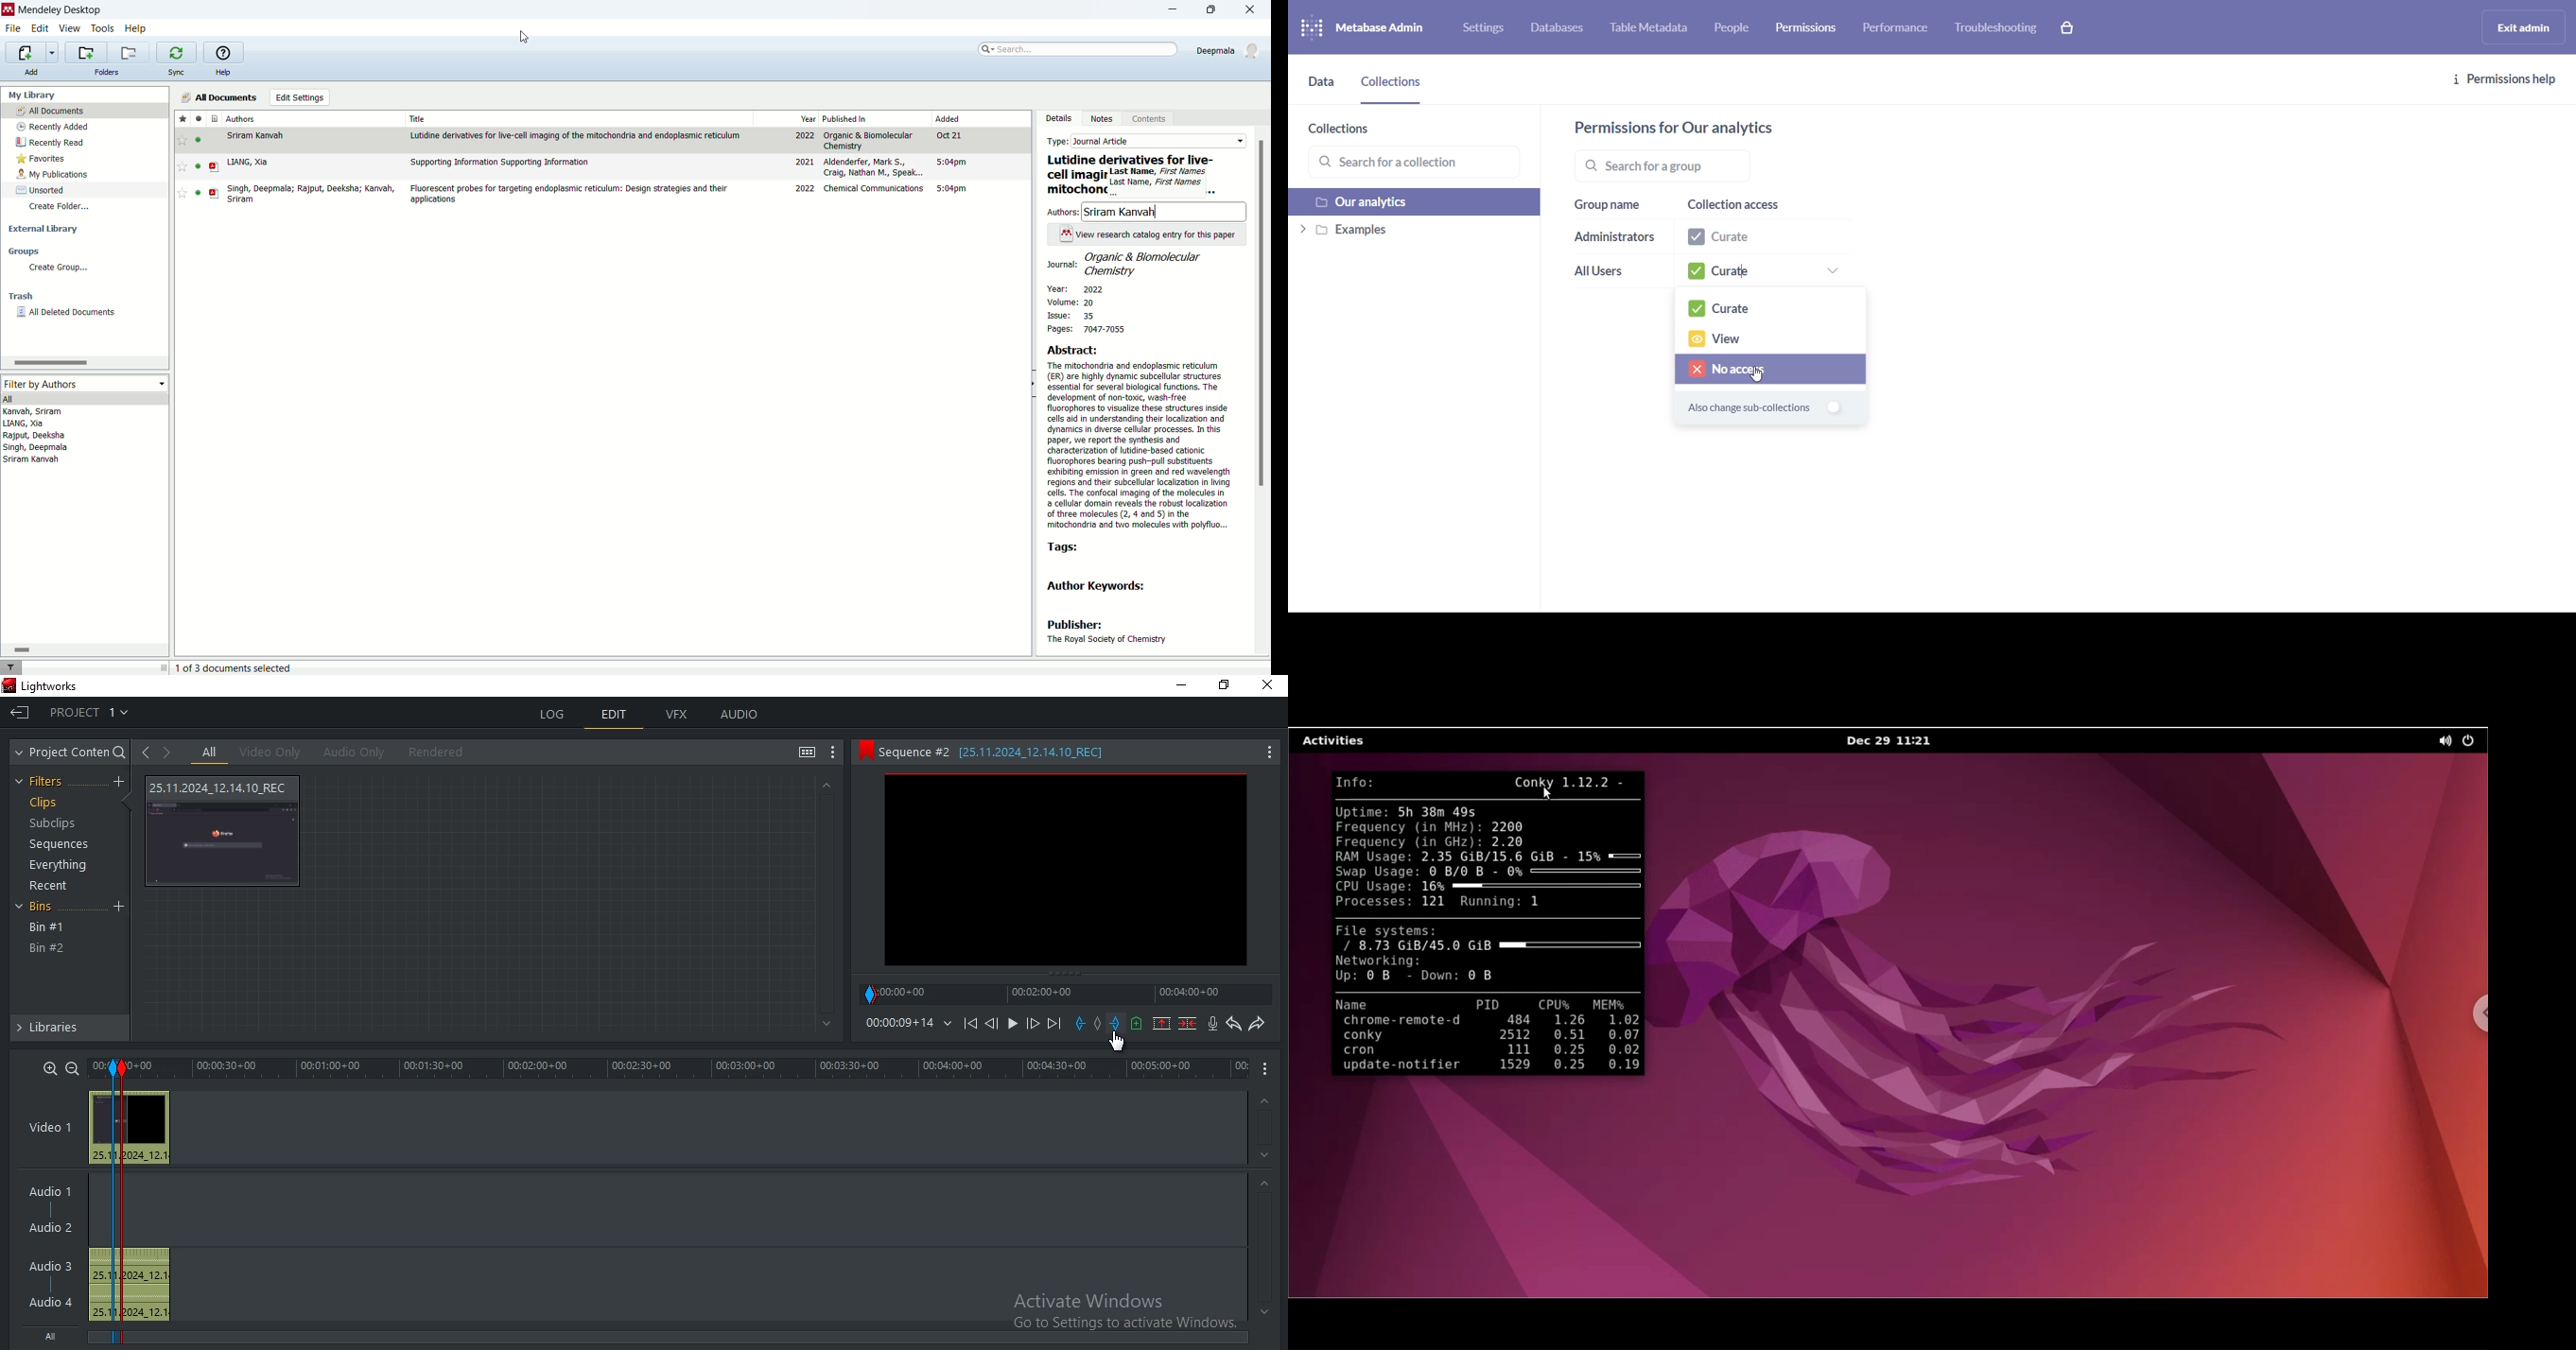 The image size is (2576, 1372). What do you see at coordinates (1077, 303) in the screenshot?
I see `volume: 20` at bounding box center [1077, 303].